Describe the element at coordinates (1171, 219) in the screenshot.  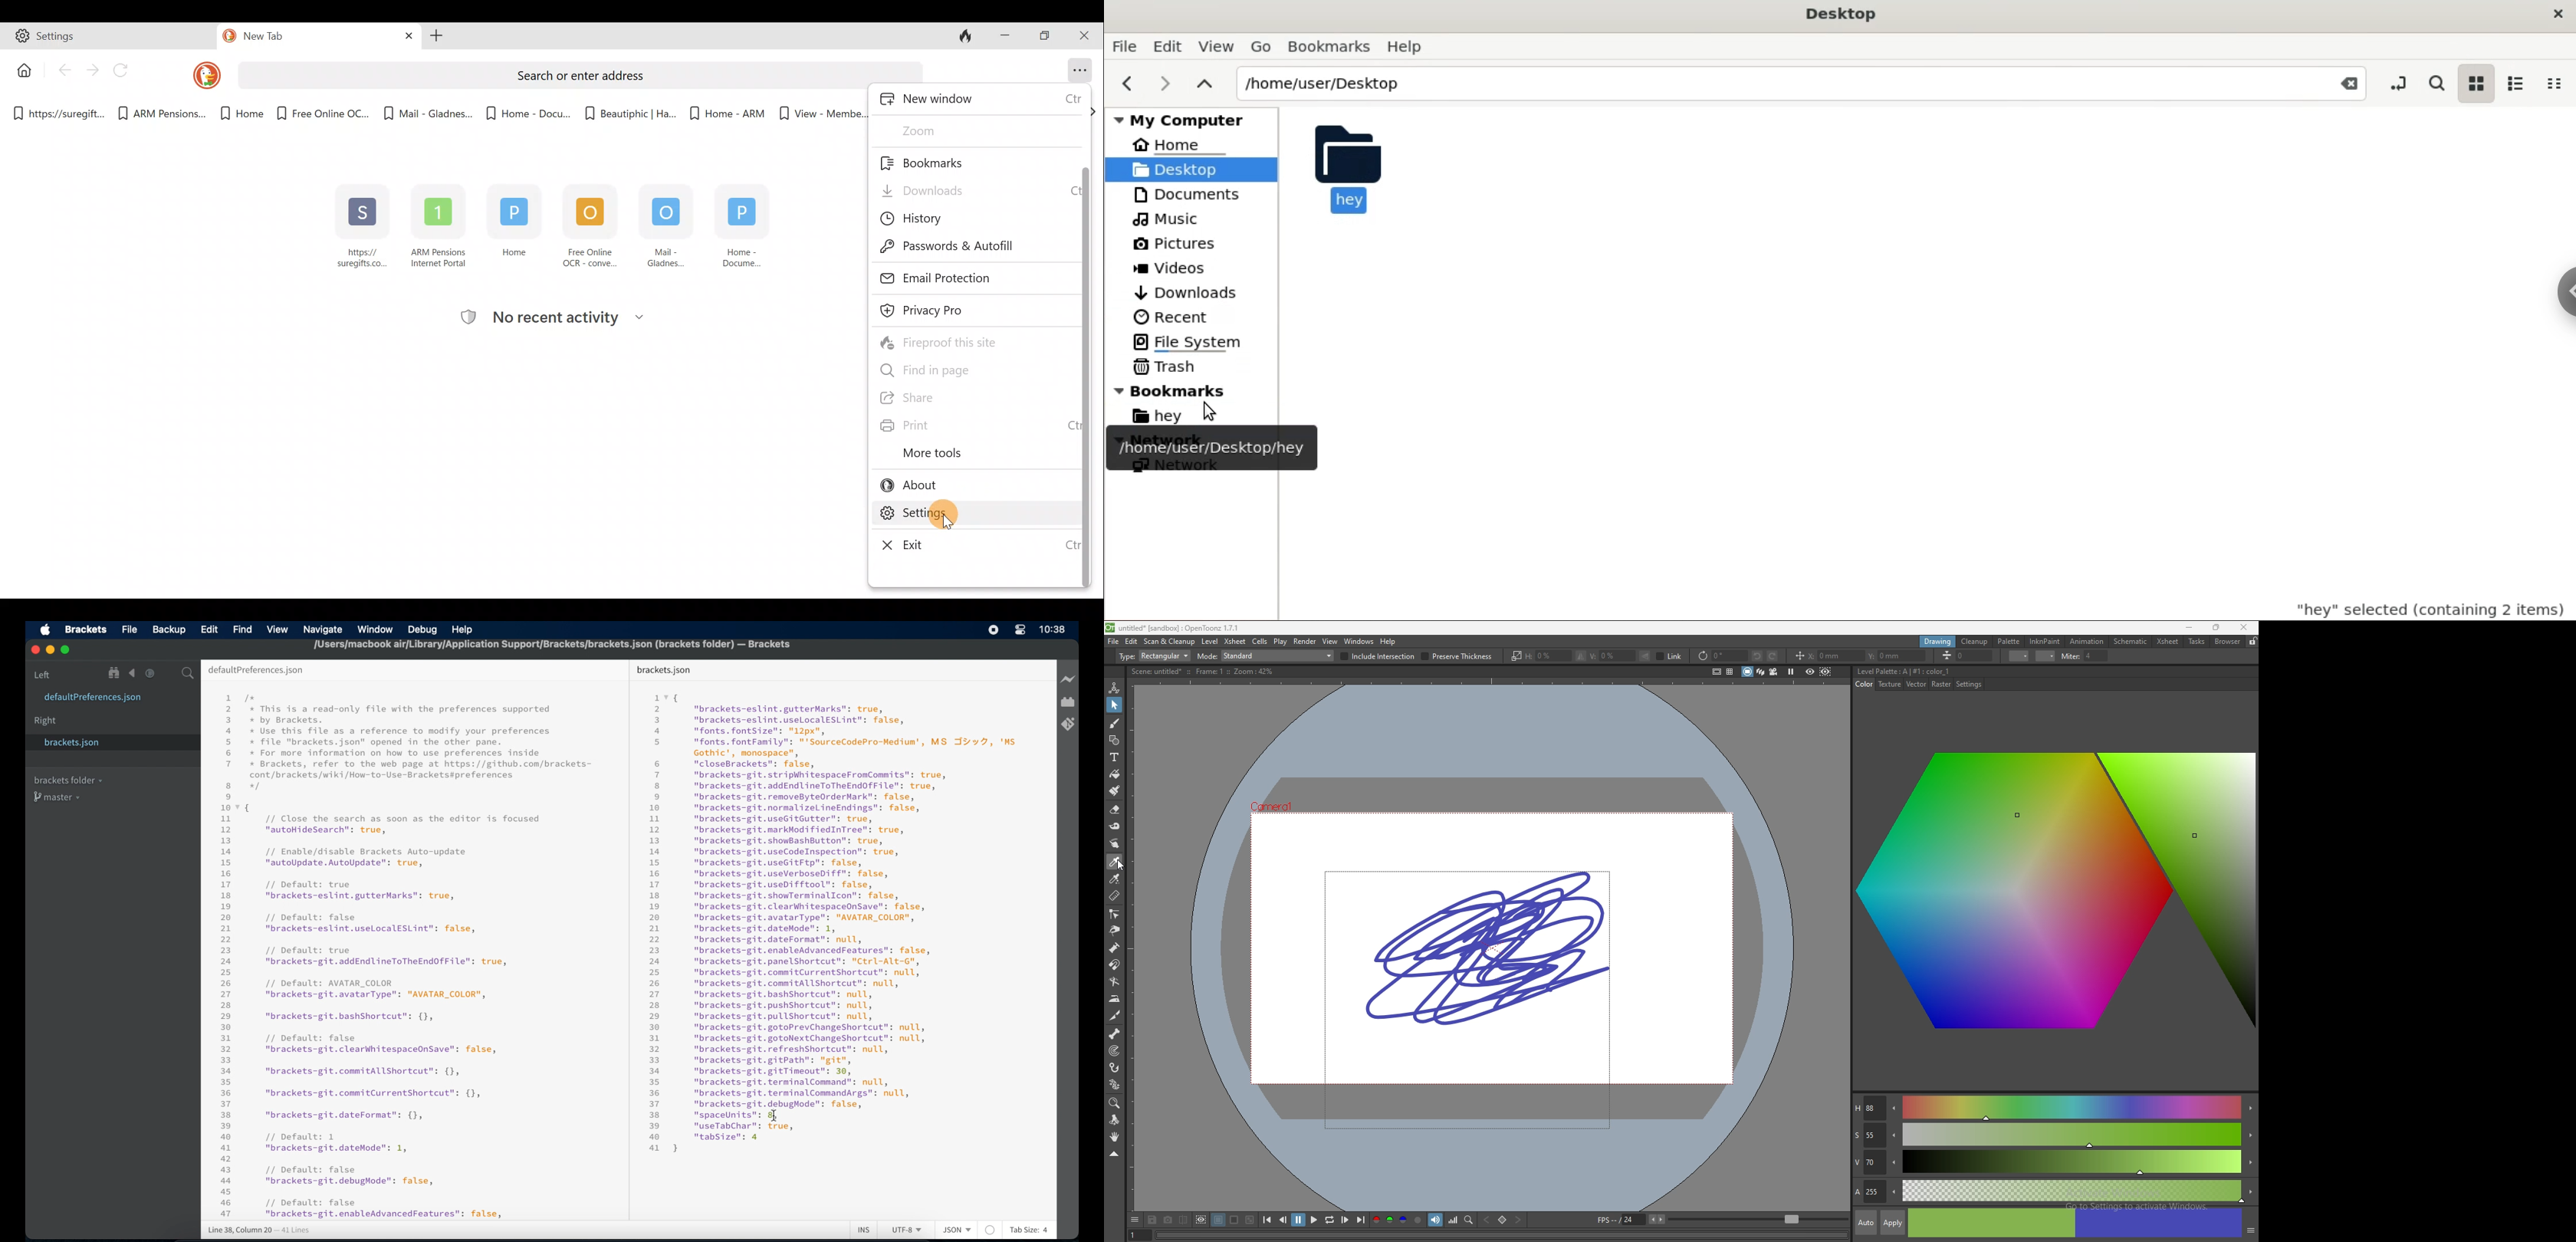
I see `Music` at that location.